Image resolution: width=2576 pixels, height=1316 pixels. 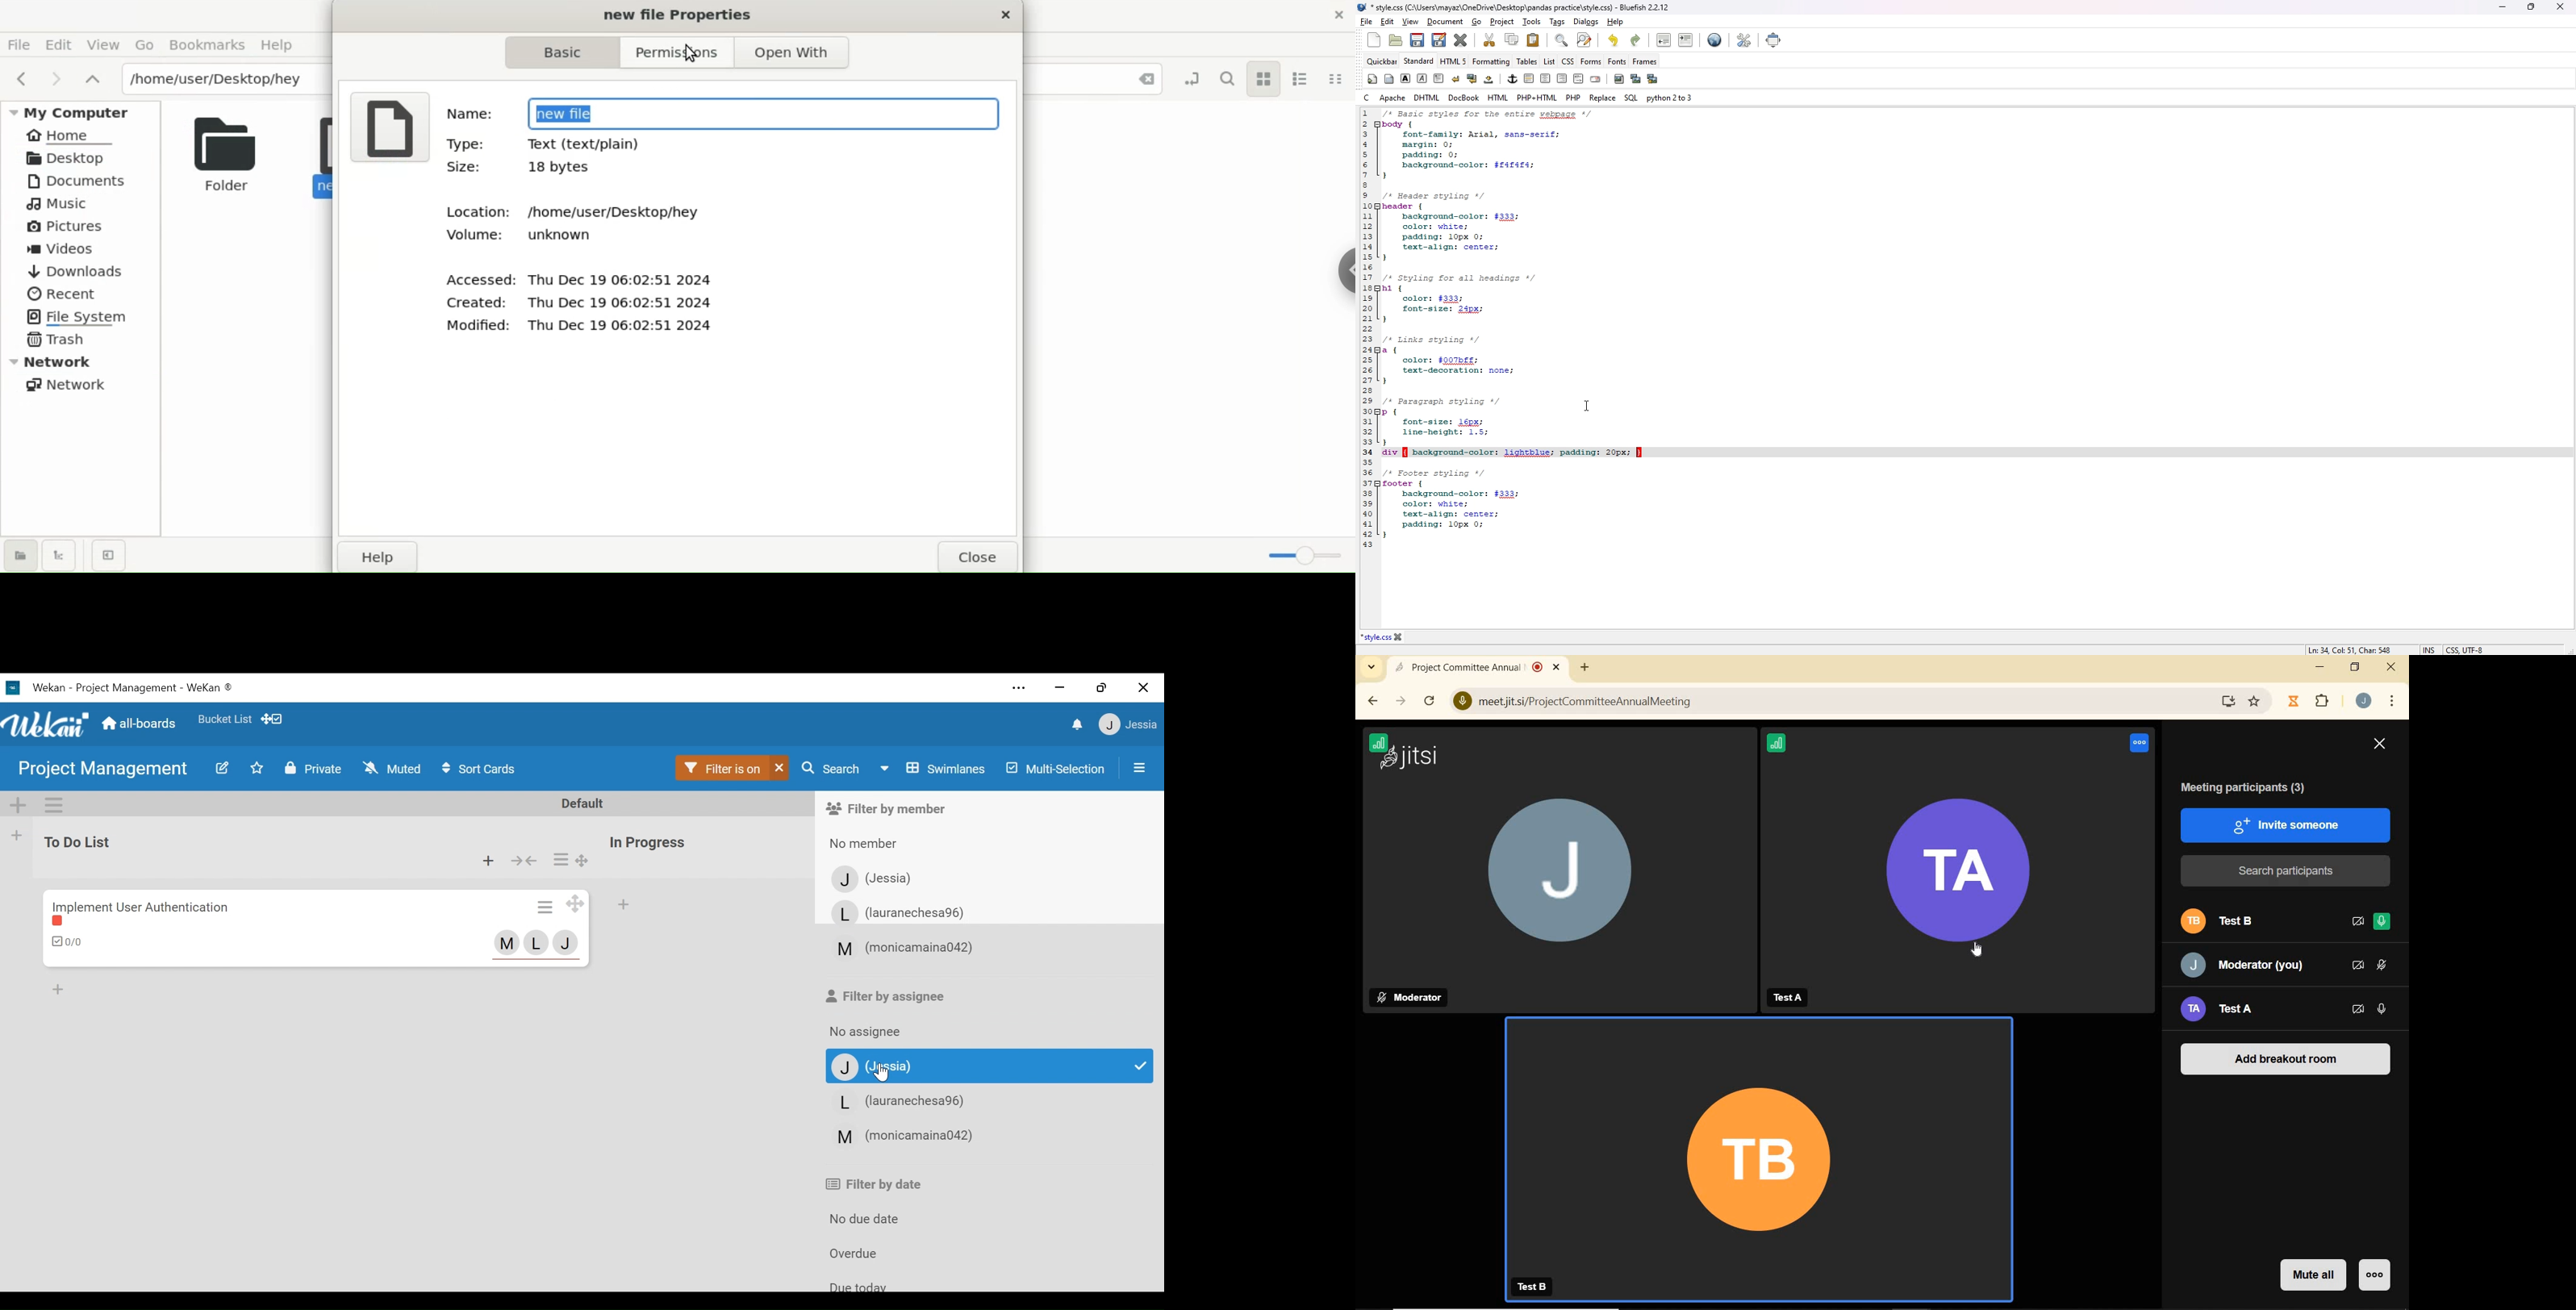 What do you see at coordinates (1537, 668) in the screenshot?
I see `recording` at bounding box center [1537, 668].